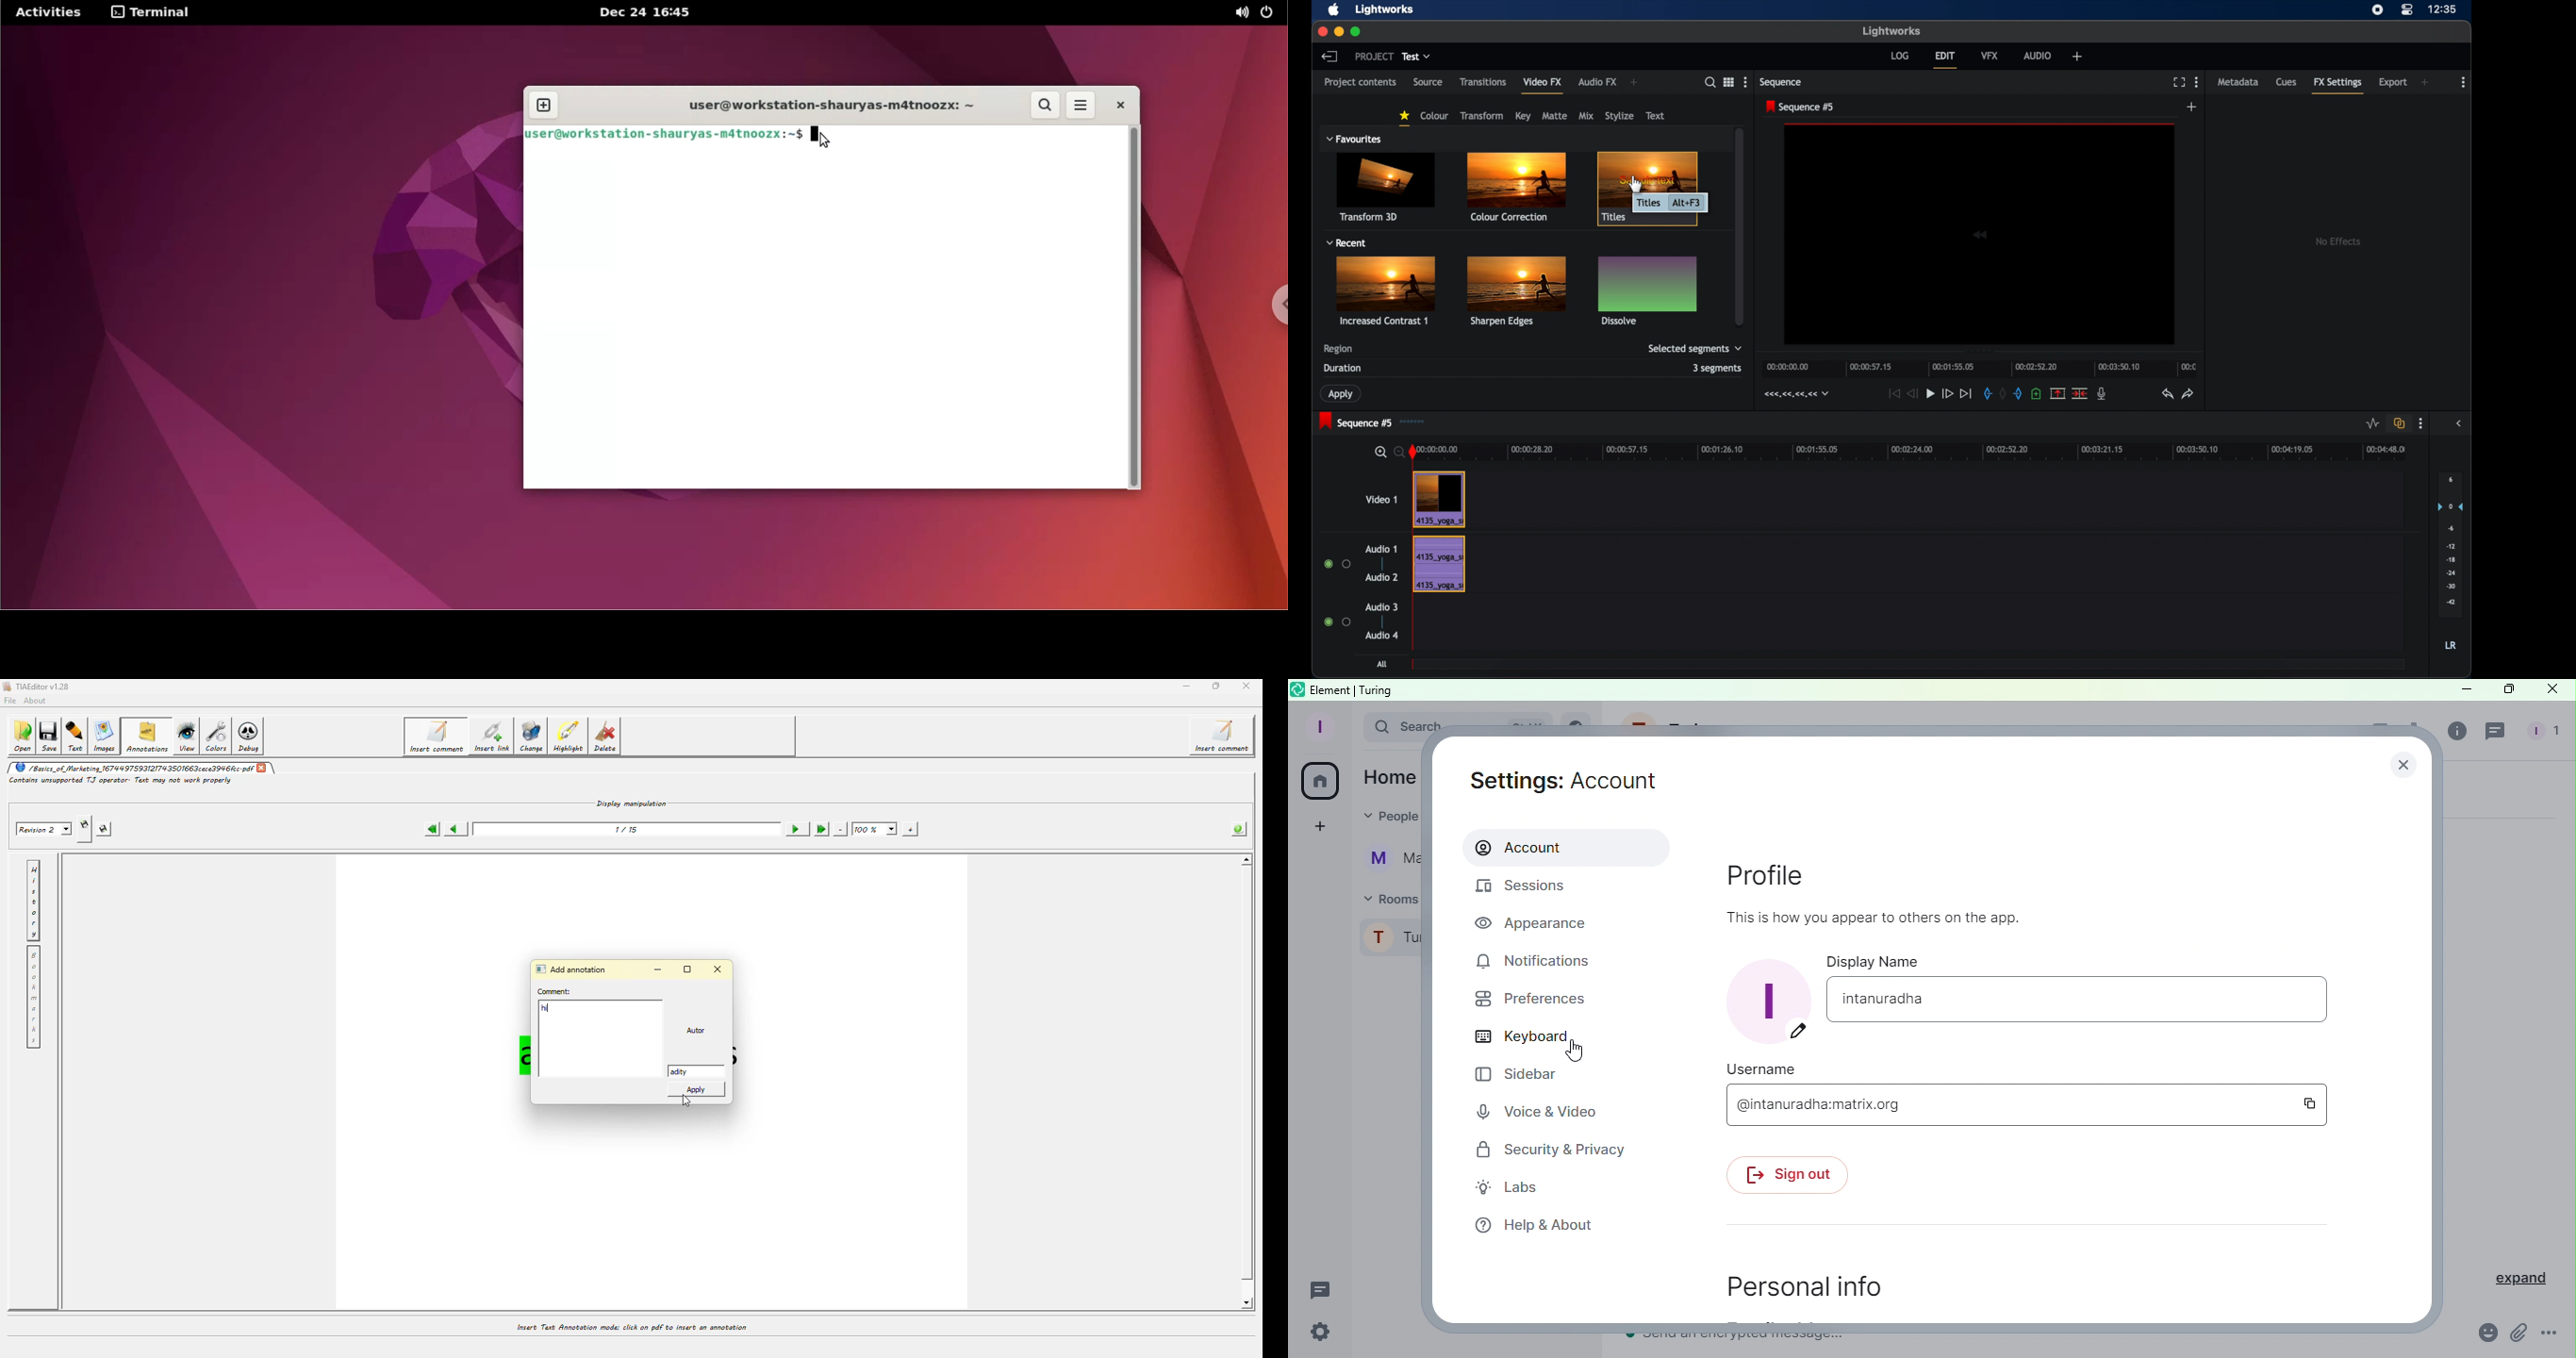 The width and height of the screenshot is (2576, 1372). What do you see at coordinates (1385, 860) in the screenshot?
I see `Martina Tornello` at bounding box center [1385, 860].